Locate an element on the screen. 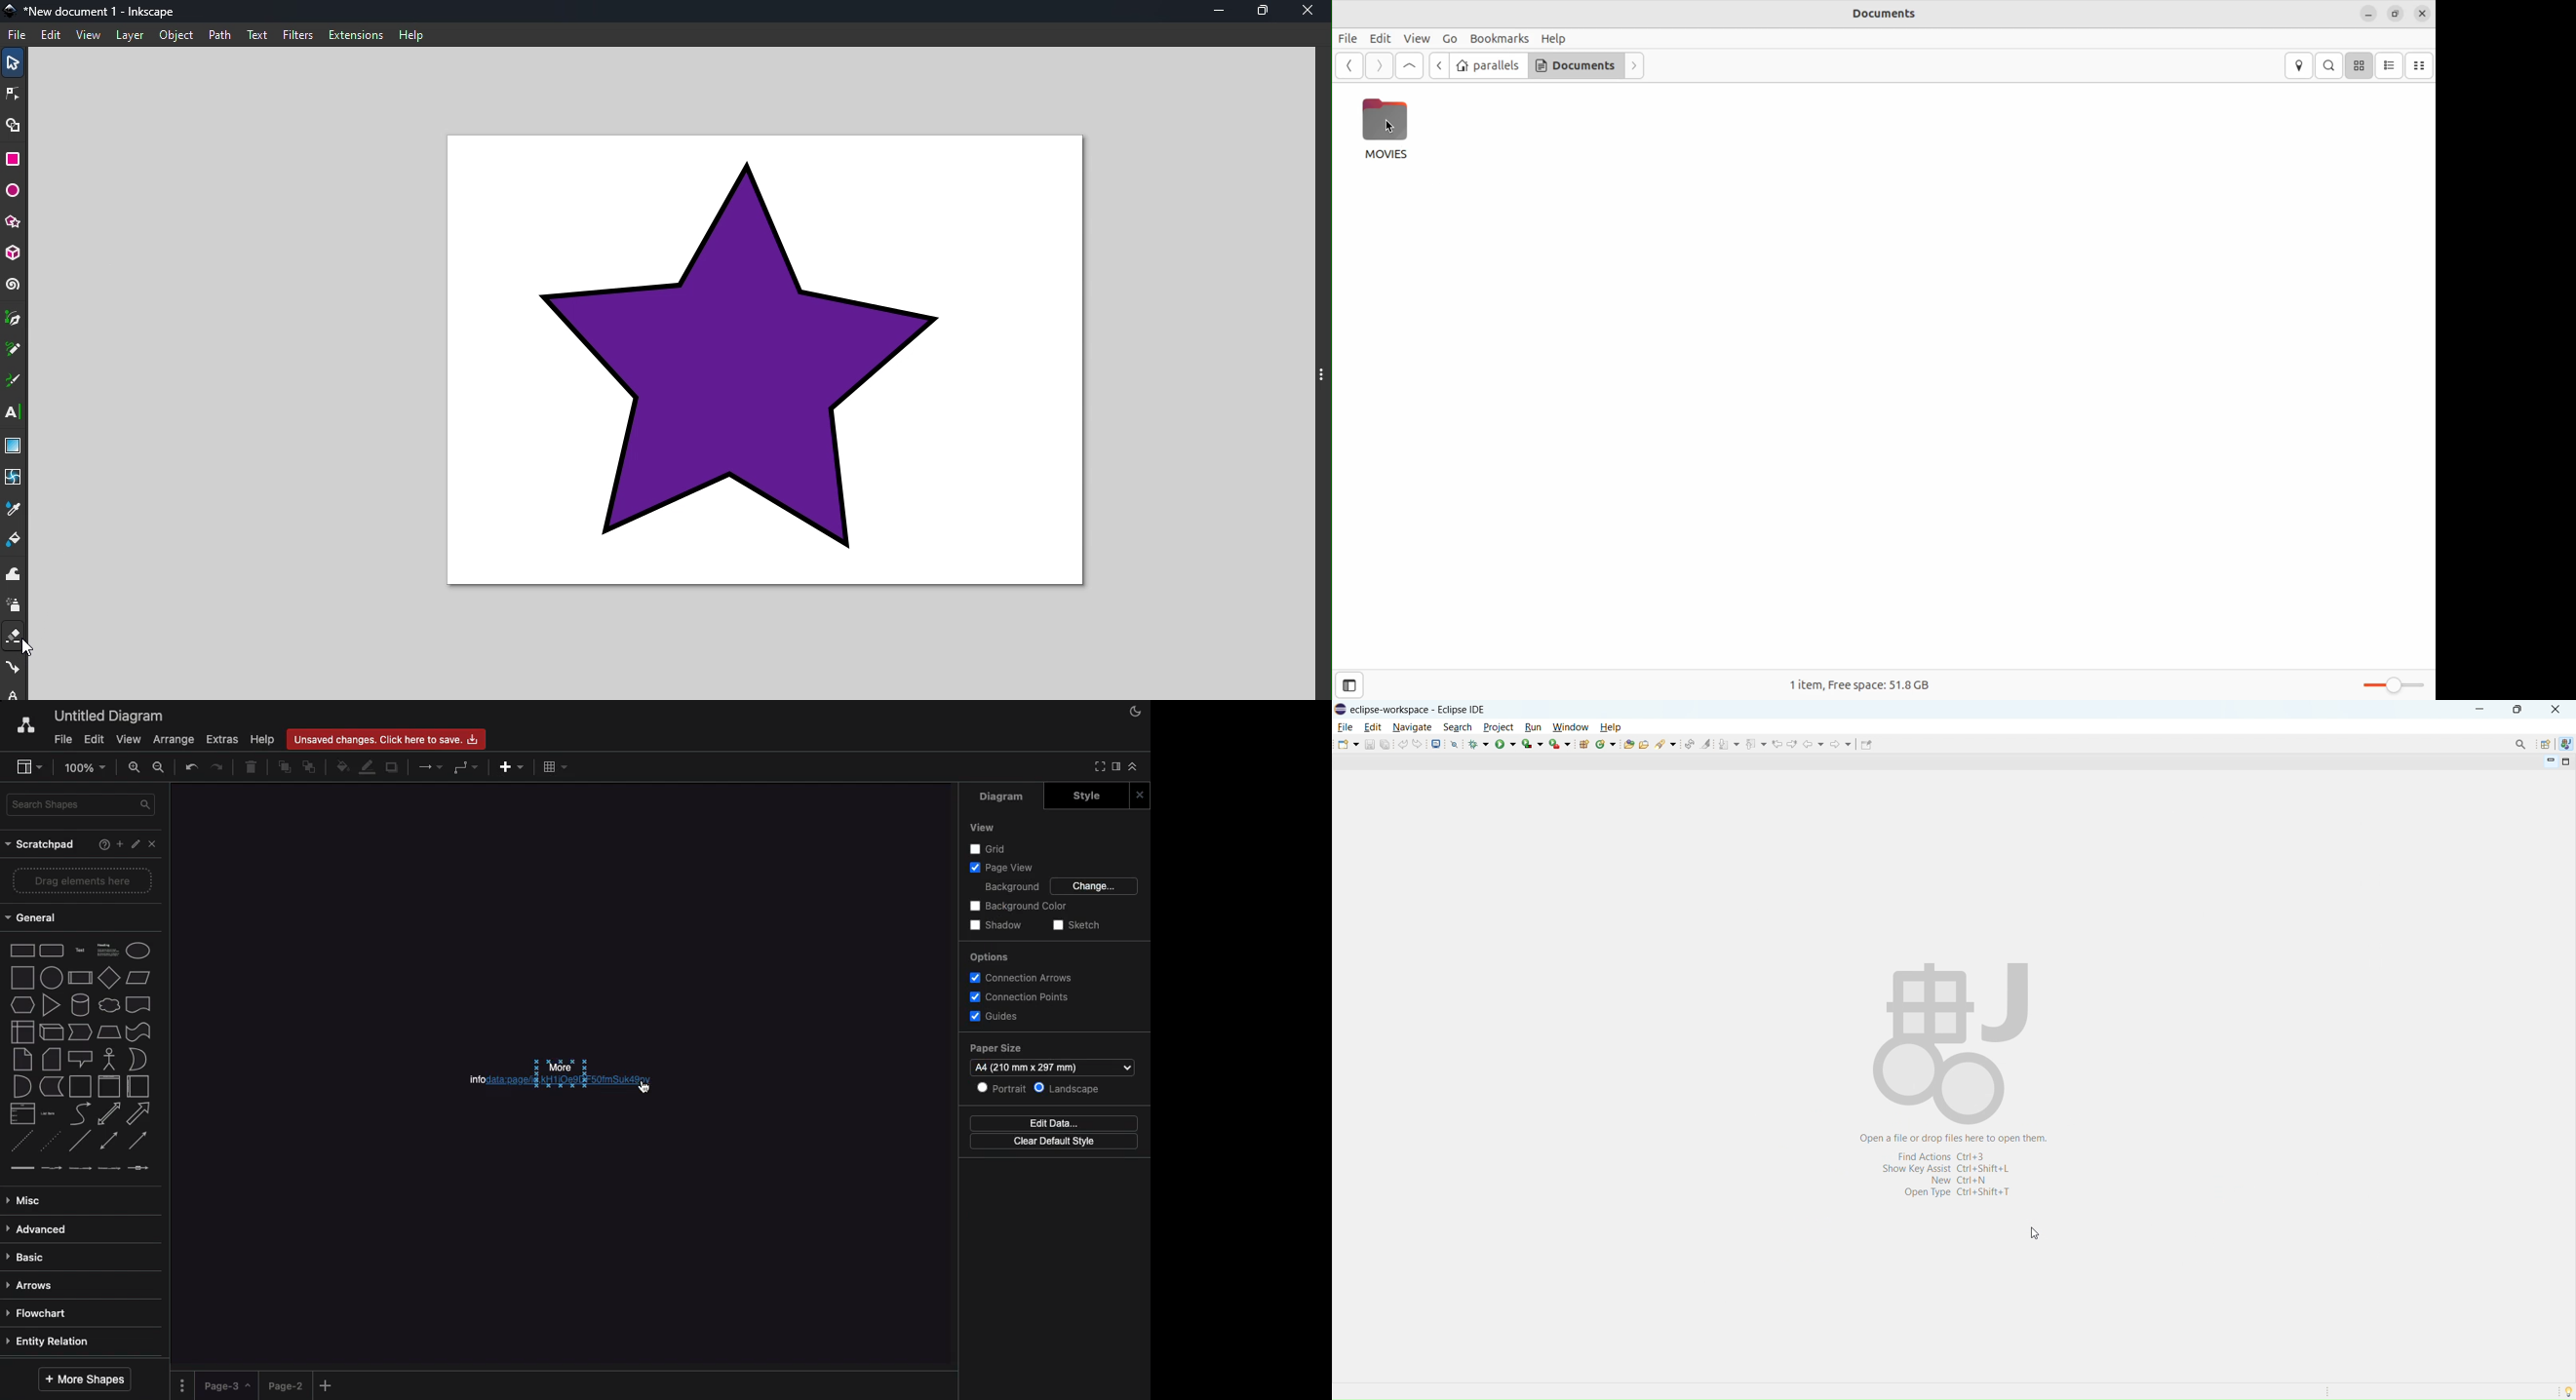 The width and height of the screenshot is (2576, 1400). curve is located at coordinates (81, 1112).